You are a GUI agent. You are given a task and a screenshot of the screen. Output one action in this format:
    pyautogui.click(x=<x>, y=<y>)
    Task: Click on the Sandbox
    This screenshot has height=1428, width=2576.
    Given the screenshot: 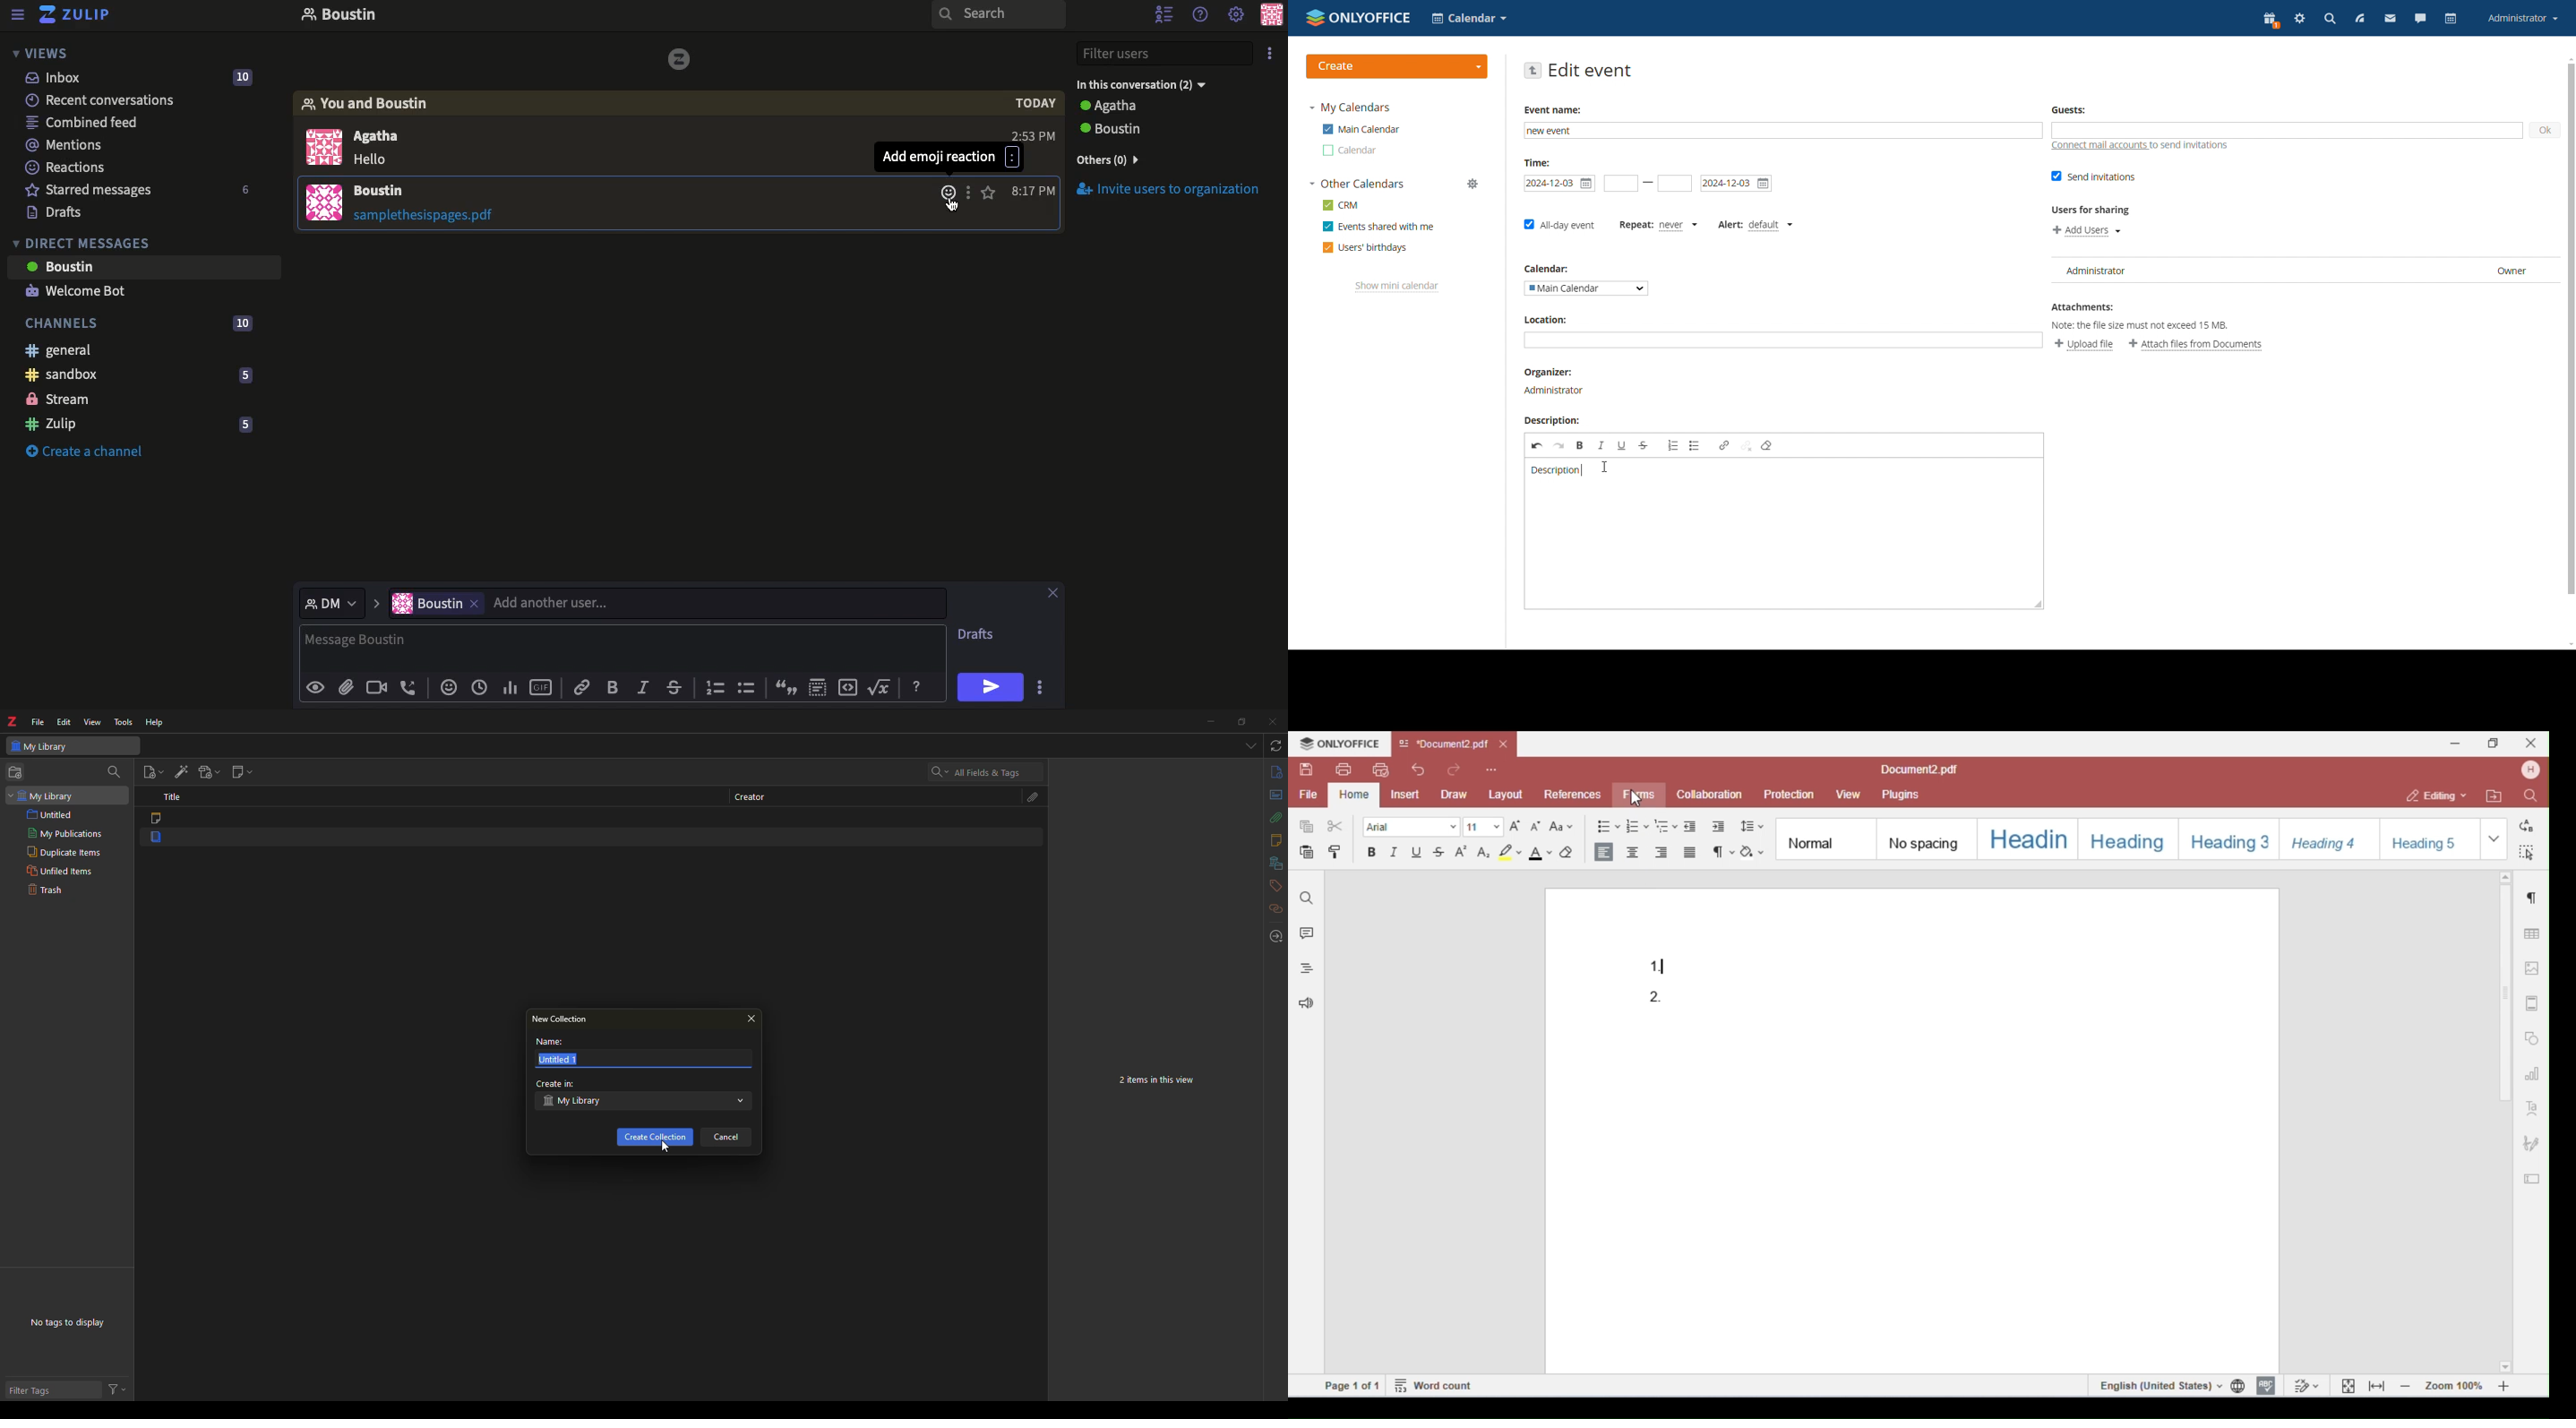 What is the action you would take?
    pyautogui.click(x=138, y=375)
    